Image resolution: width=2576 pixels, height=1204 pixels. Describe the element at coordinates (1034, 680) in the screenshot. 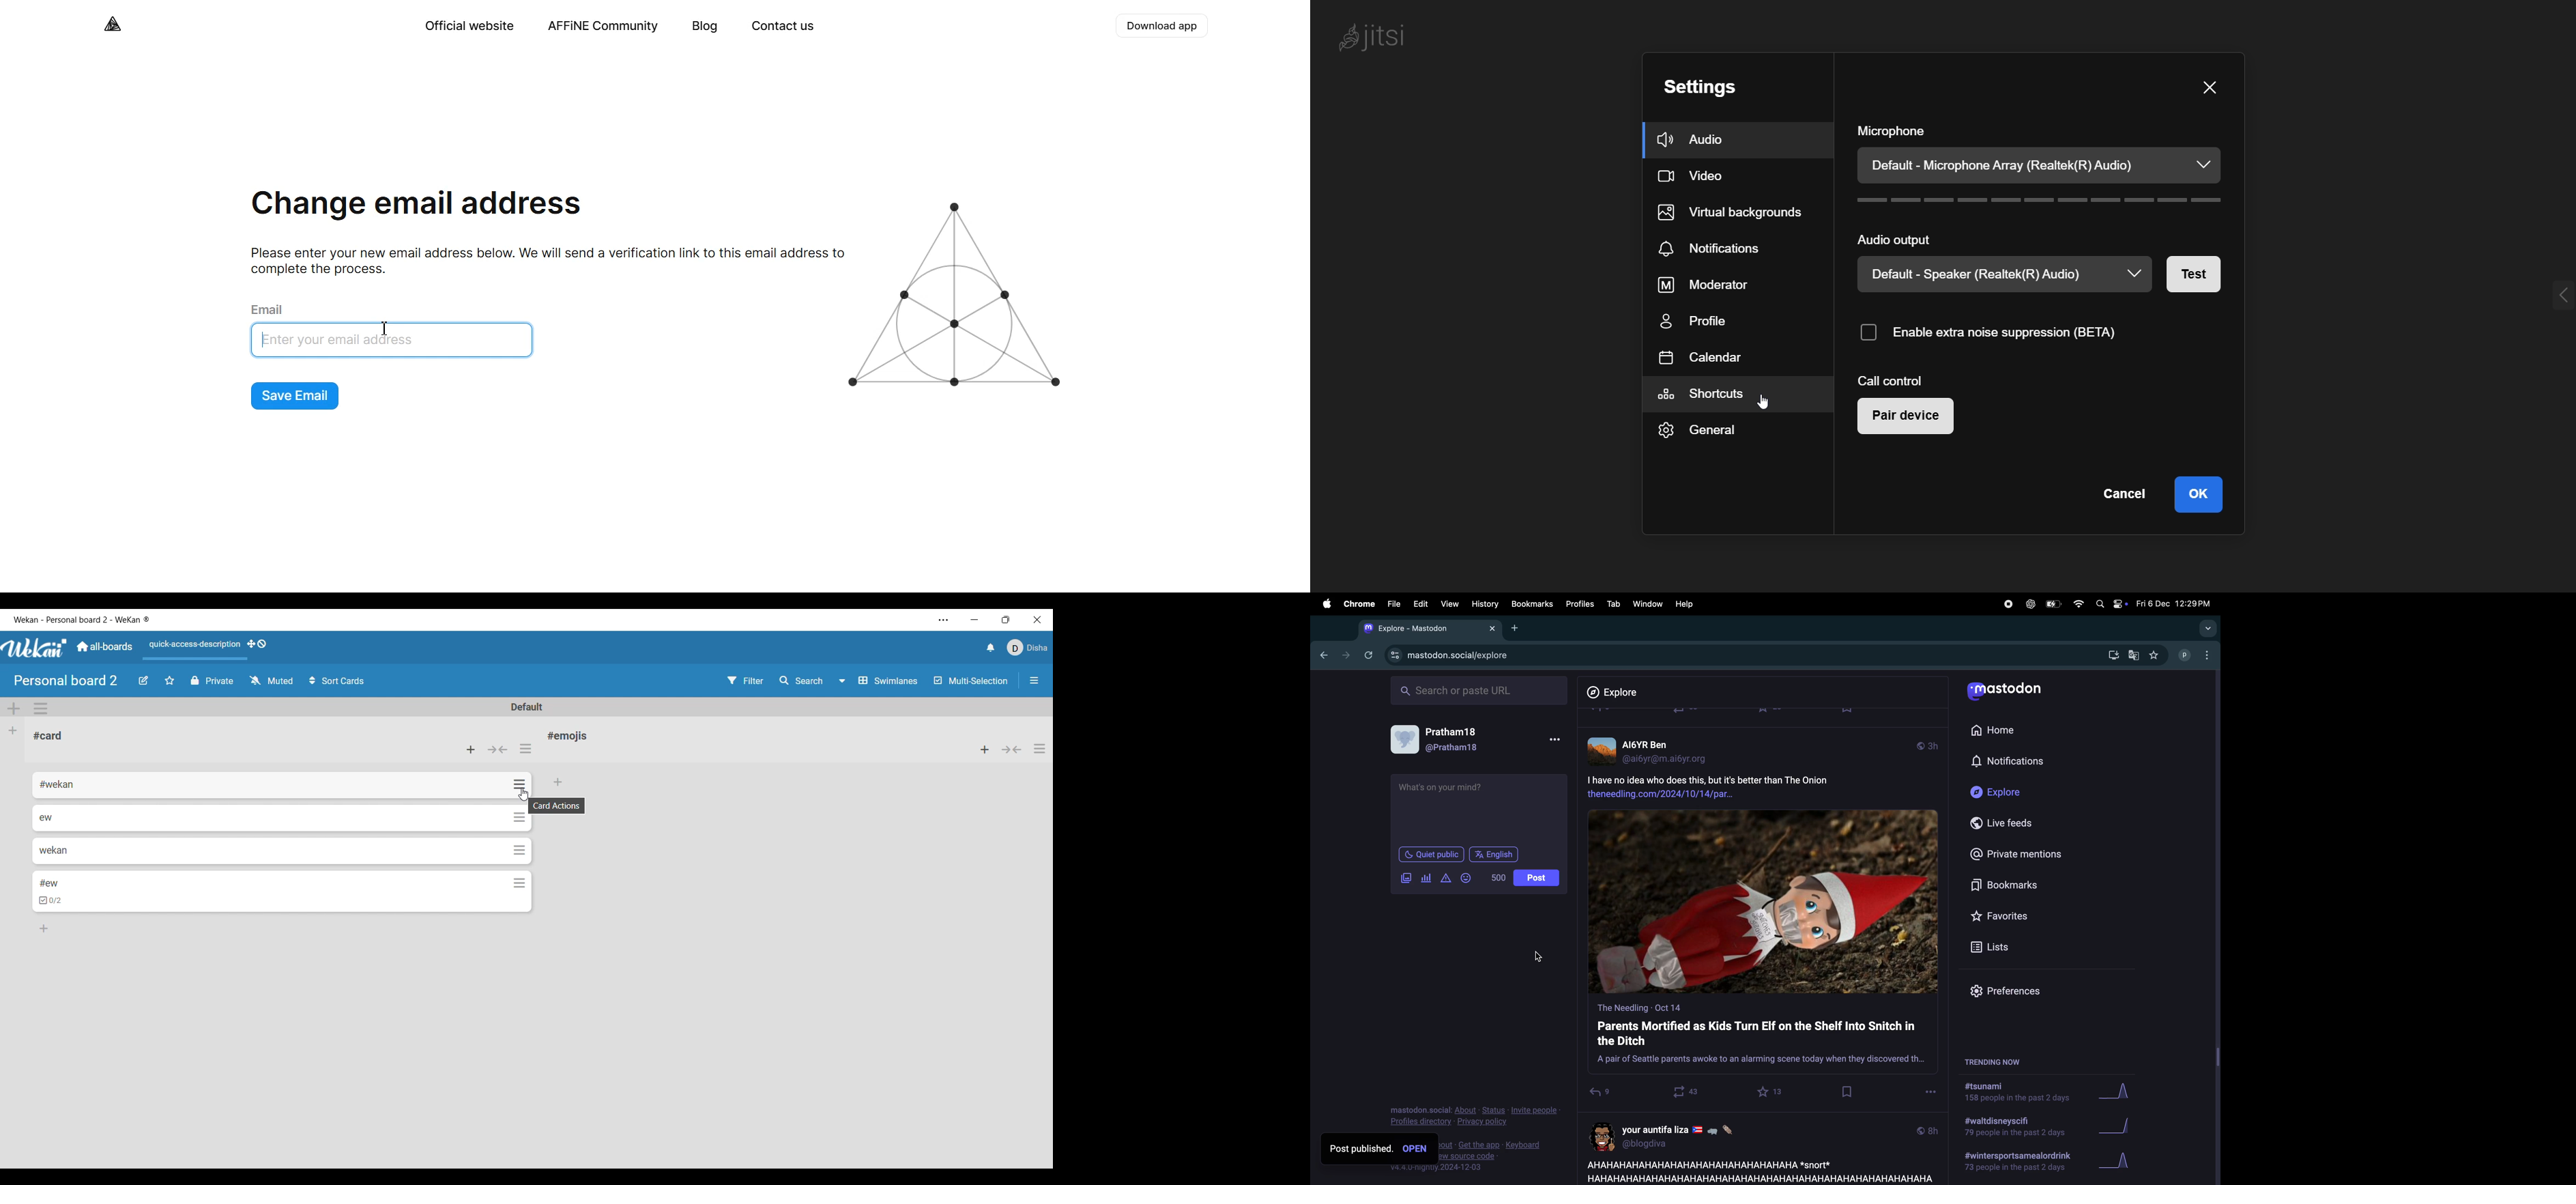

I see `Open/Close sidebar` at that location.